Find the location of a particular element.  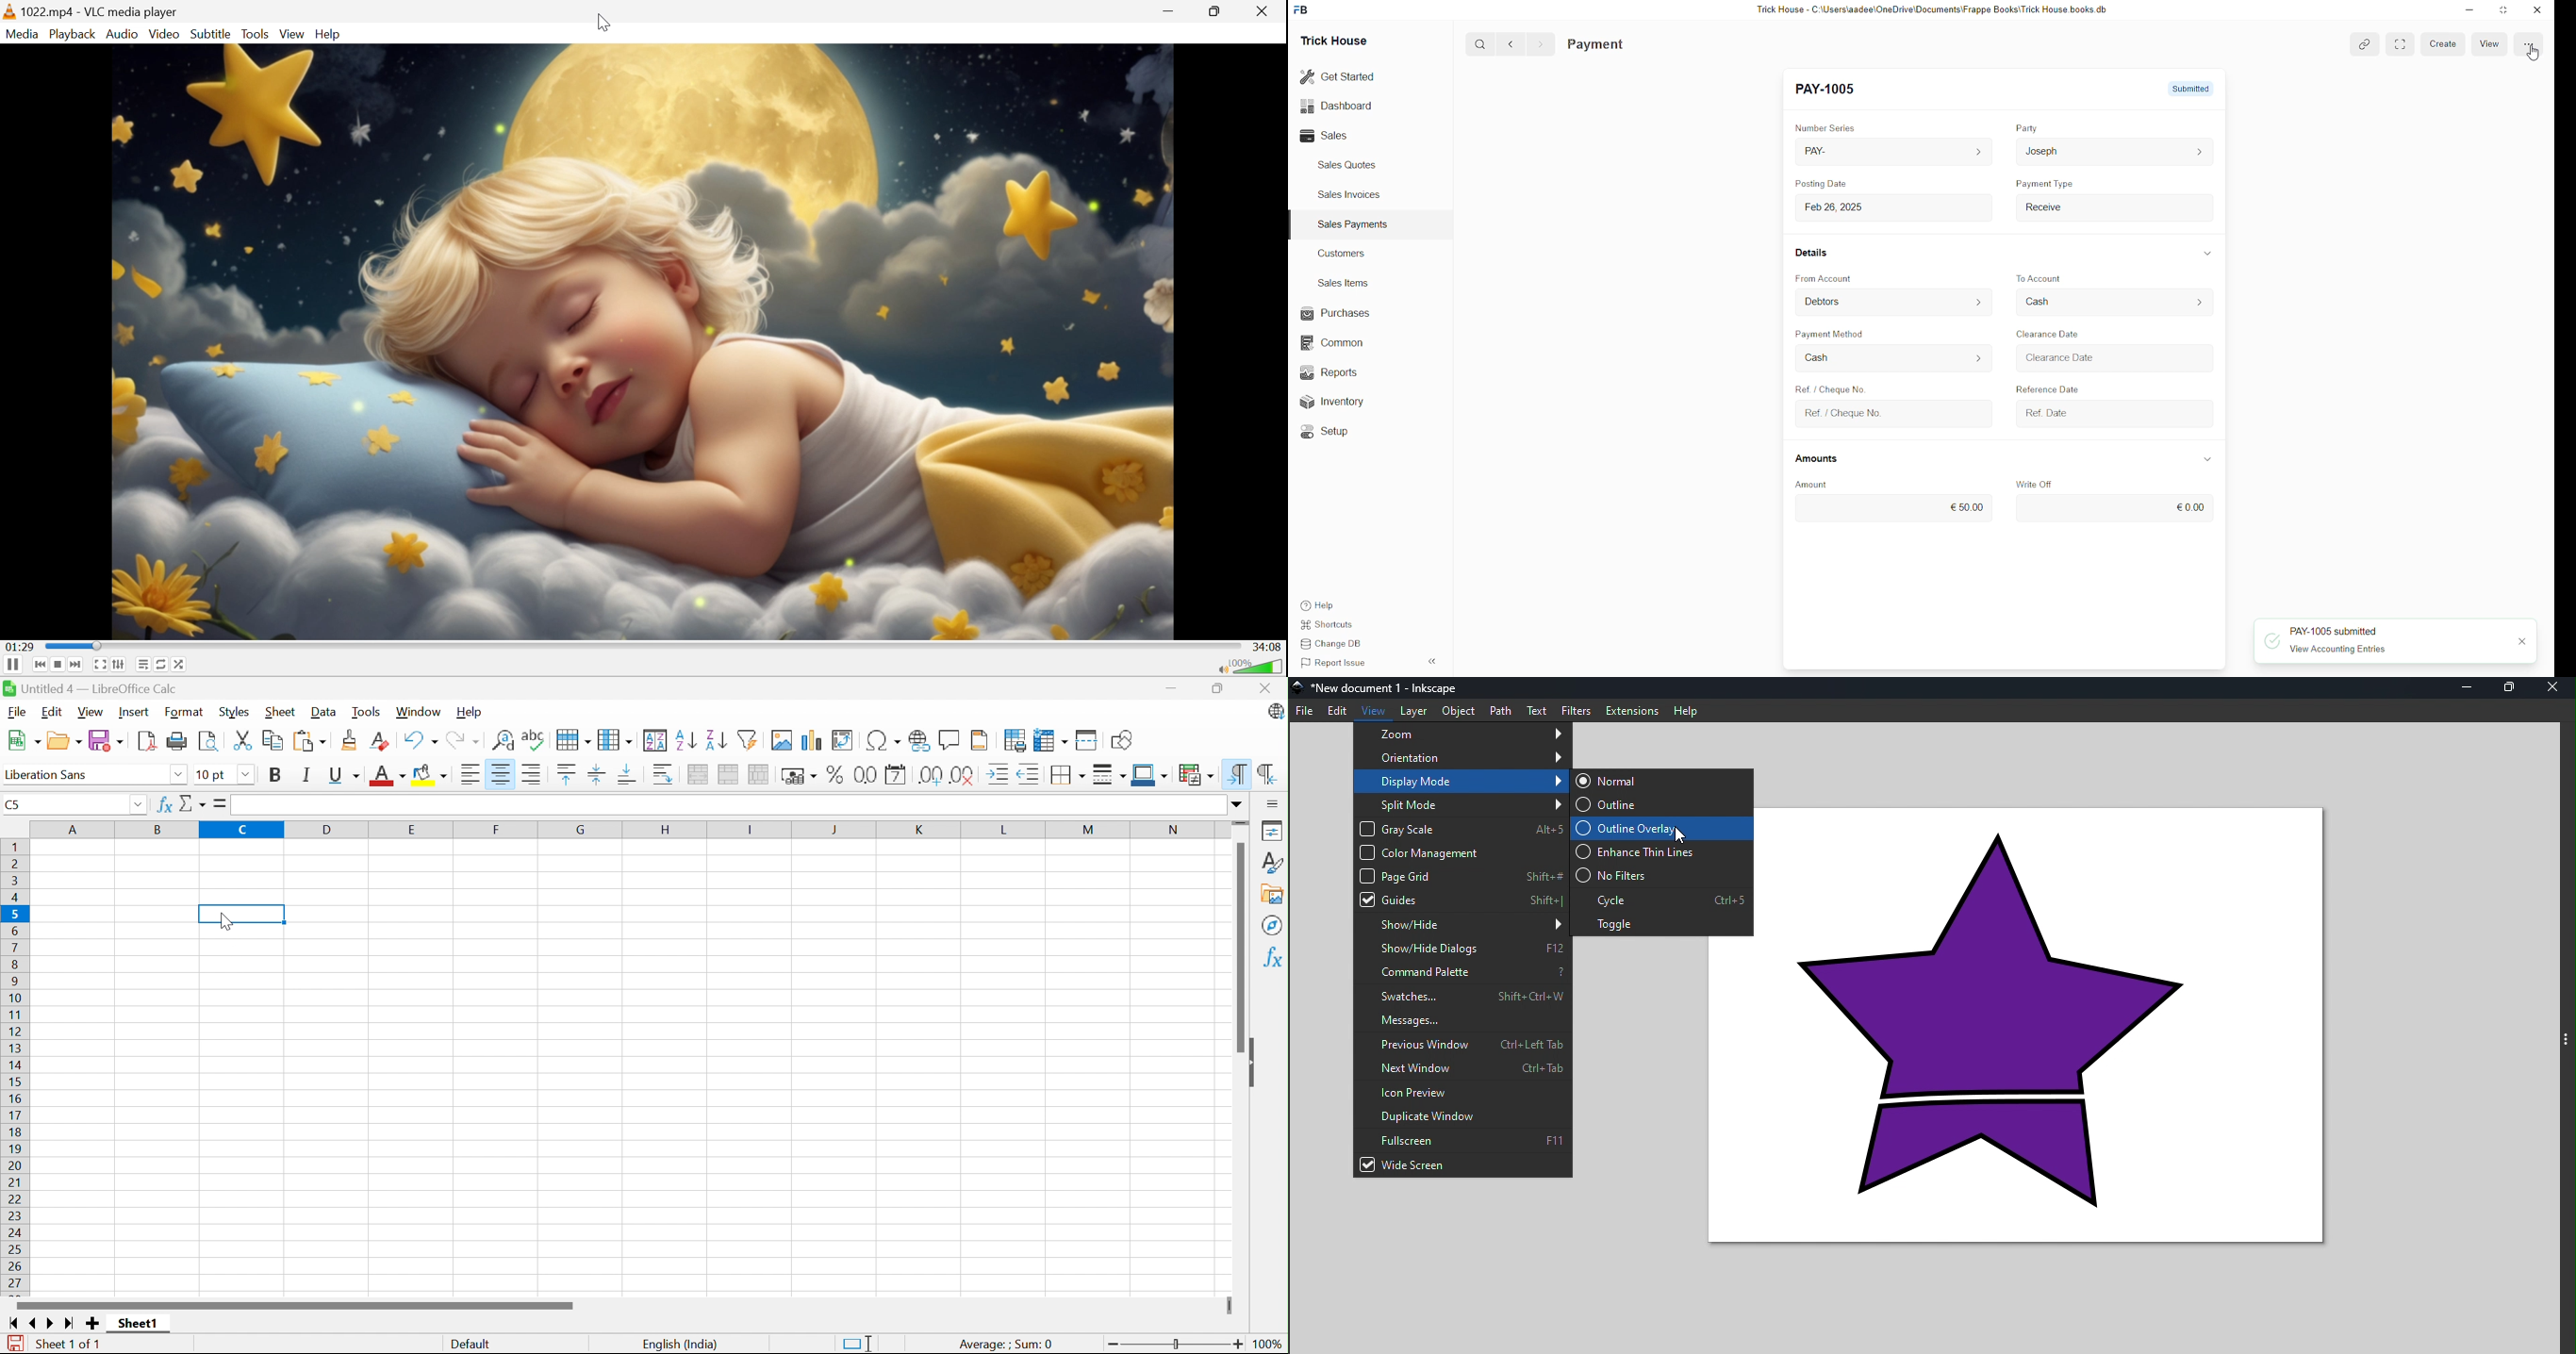

Help is located at coordinates (1320, 602).